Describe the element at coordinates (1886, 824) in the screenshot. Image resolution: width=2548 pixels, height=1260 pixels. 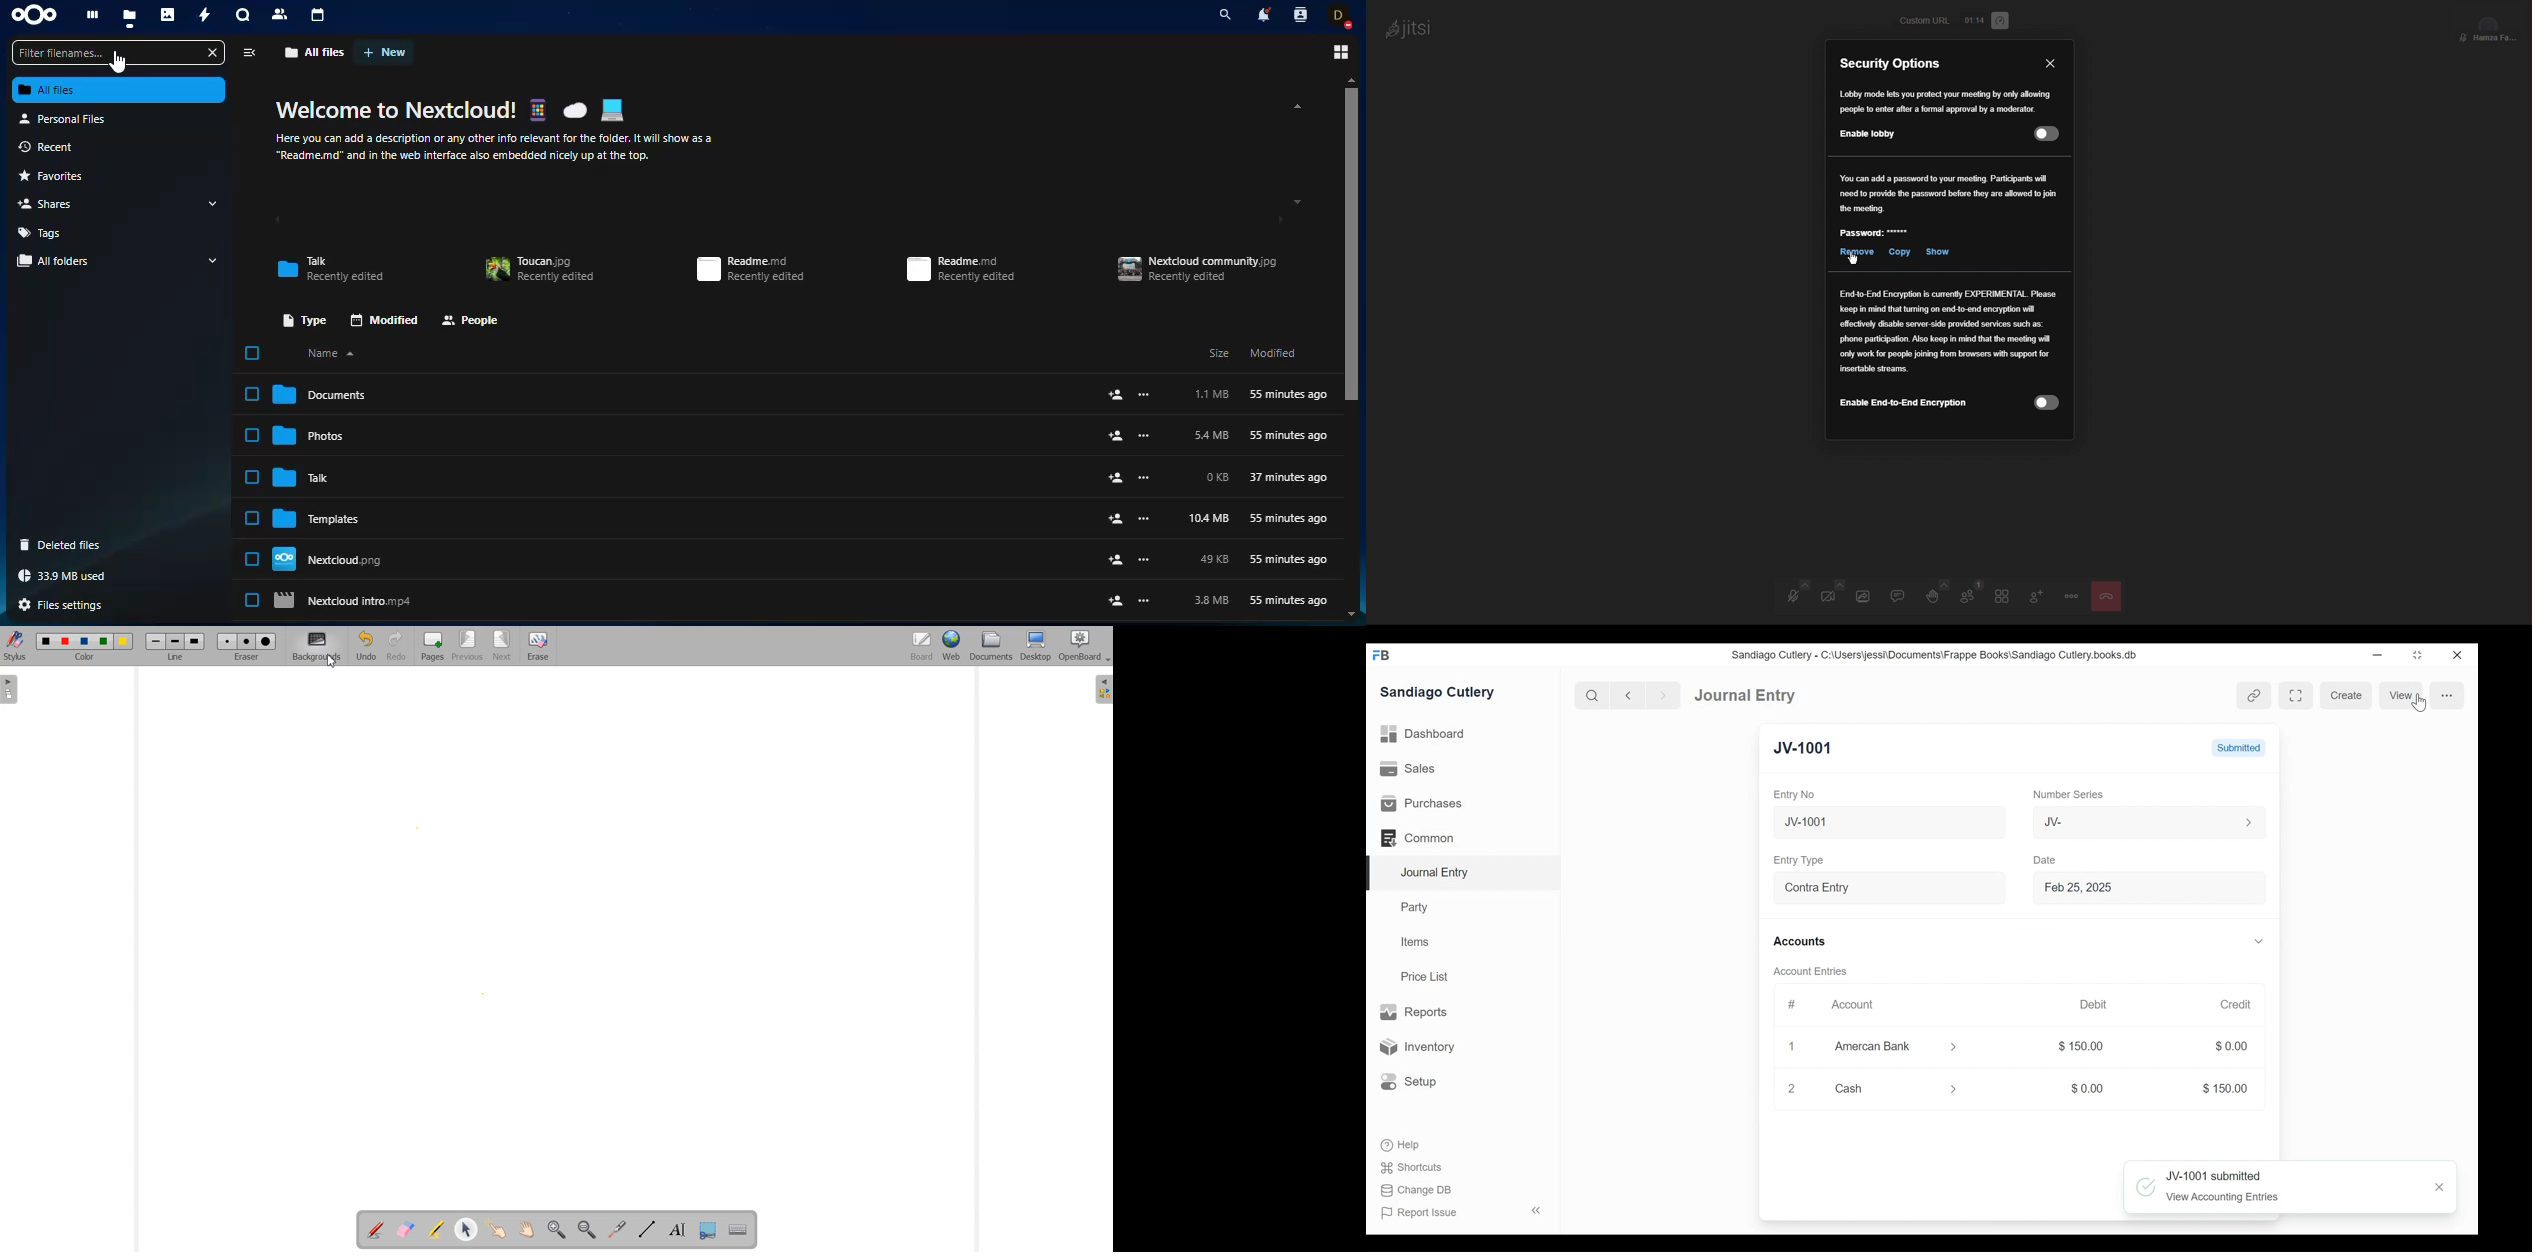
I see `New Journal Entry 06` at that location.